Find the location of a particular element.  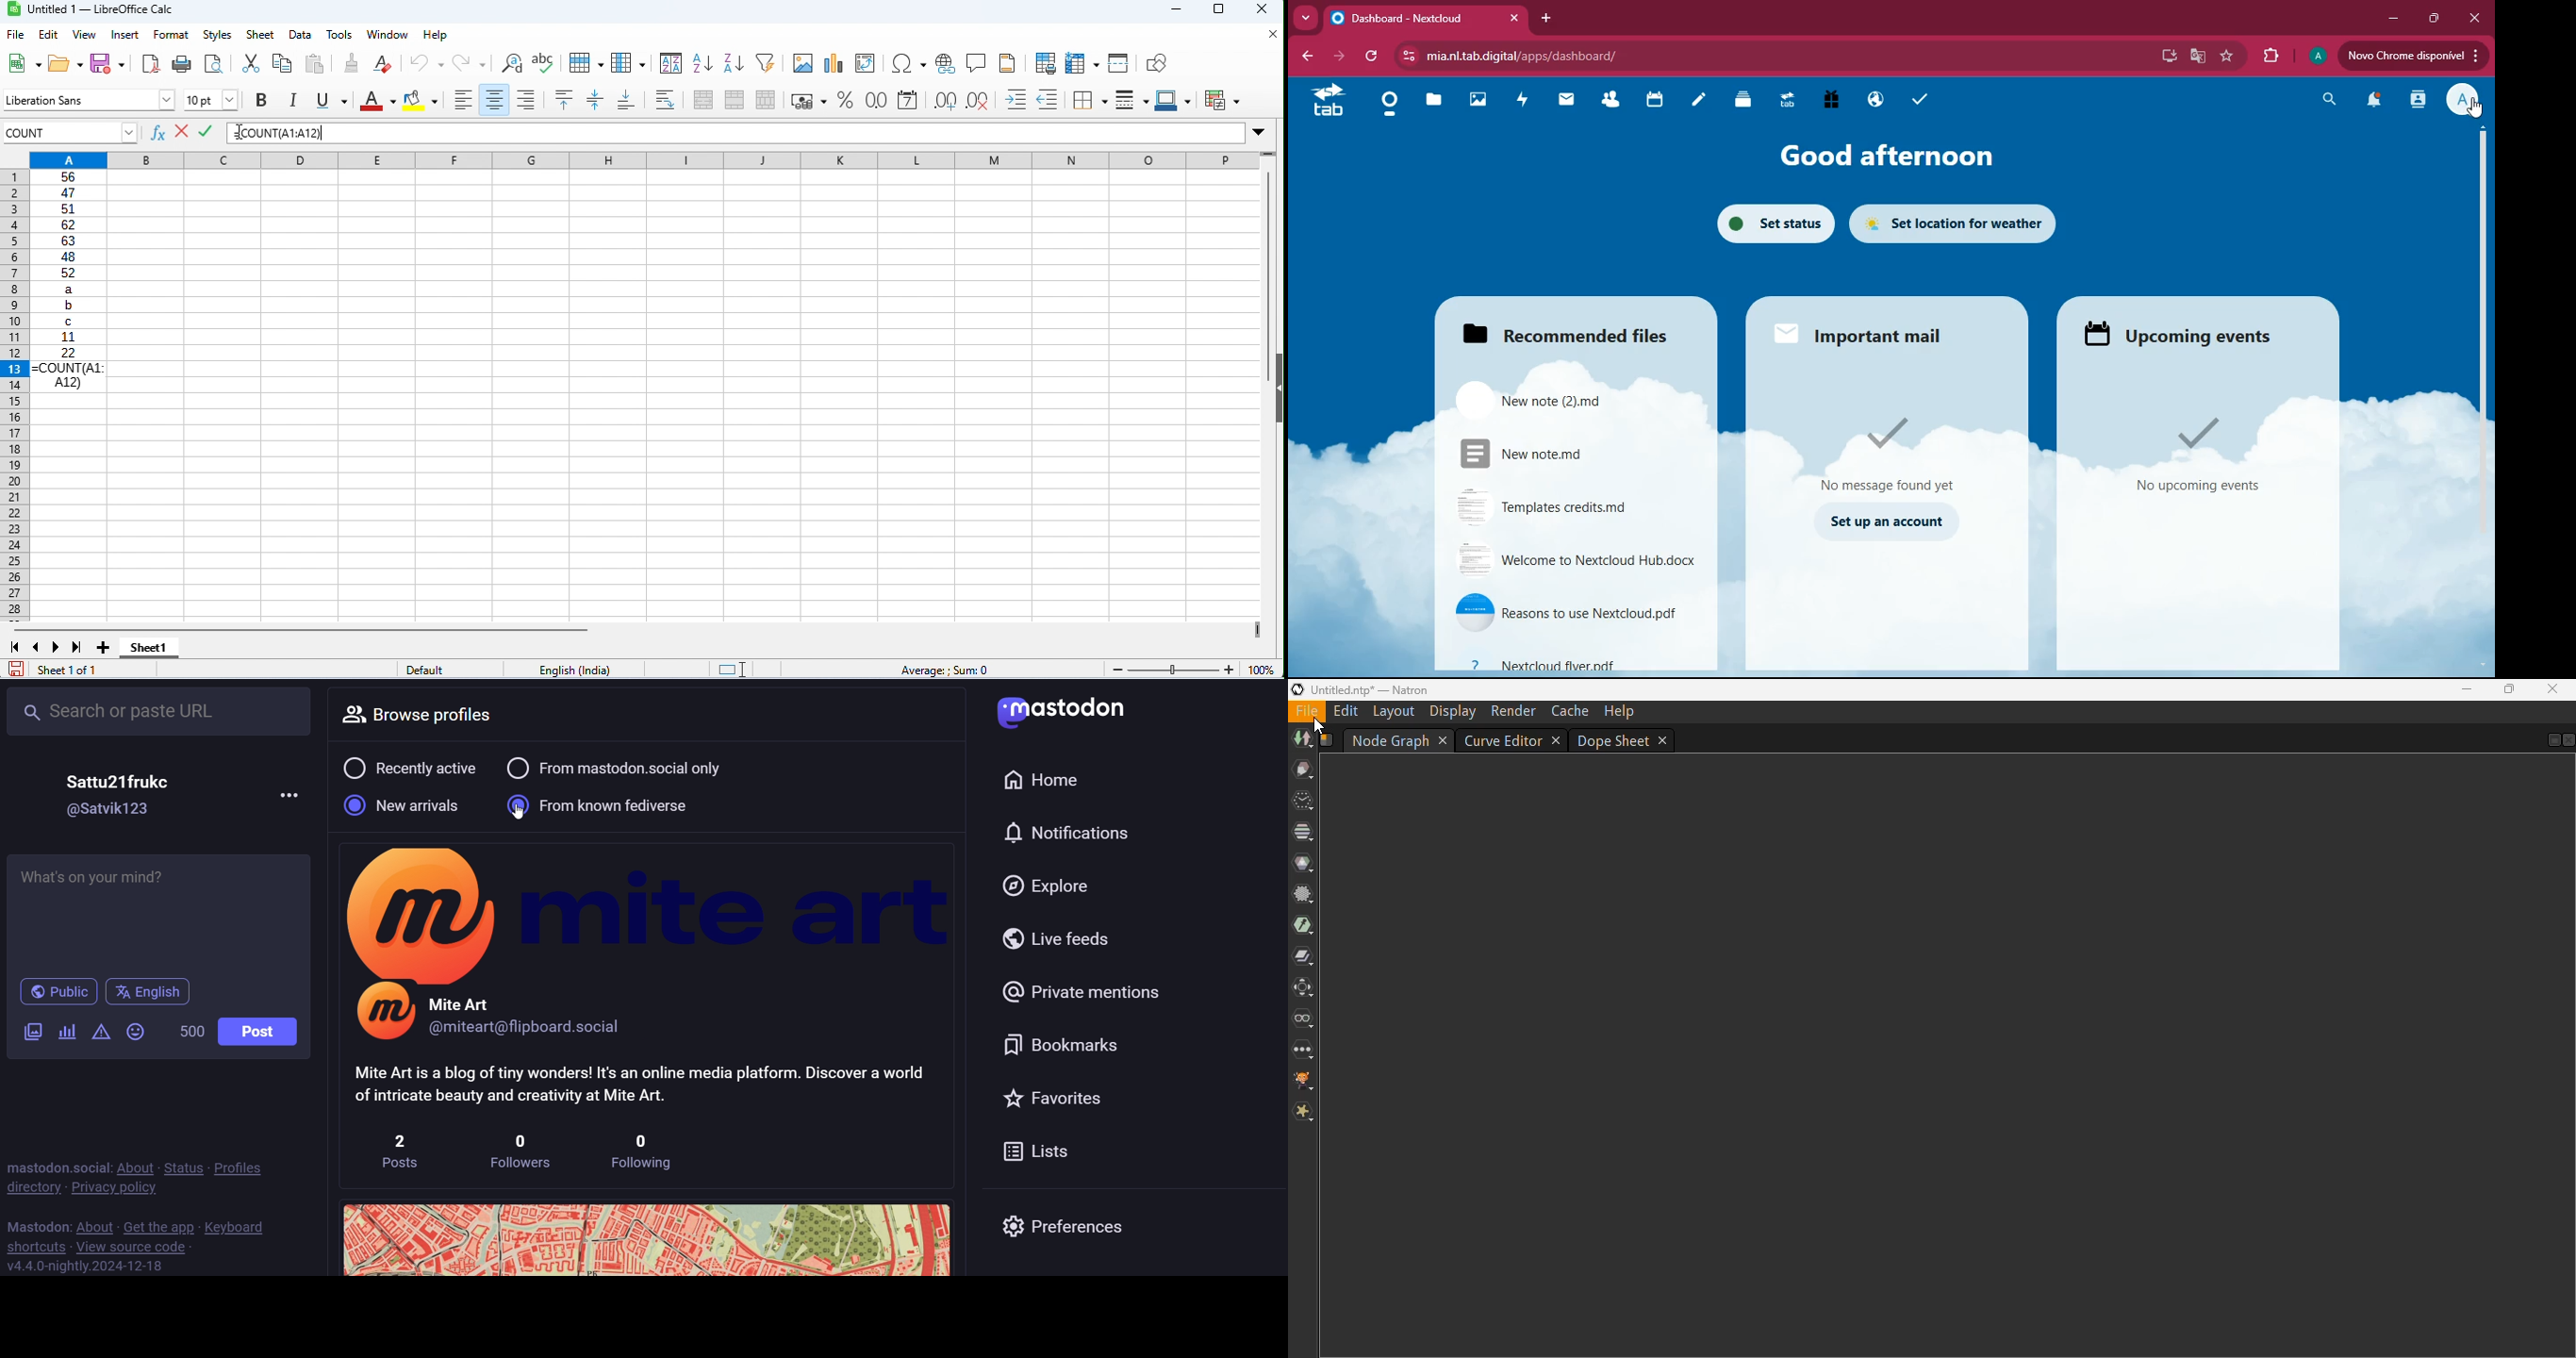

copy is located at coordinates (282, 64).